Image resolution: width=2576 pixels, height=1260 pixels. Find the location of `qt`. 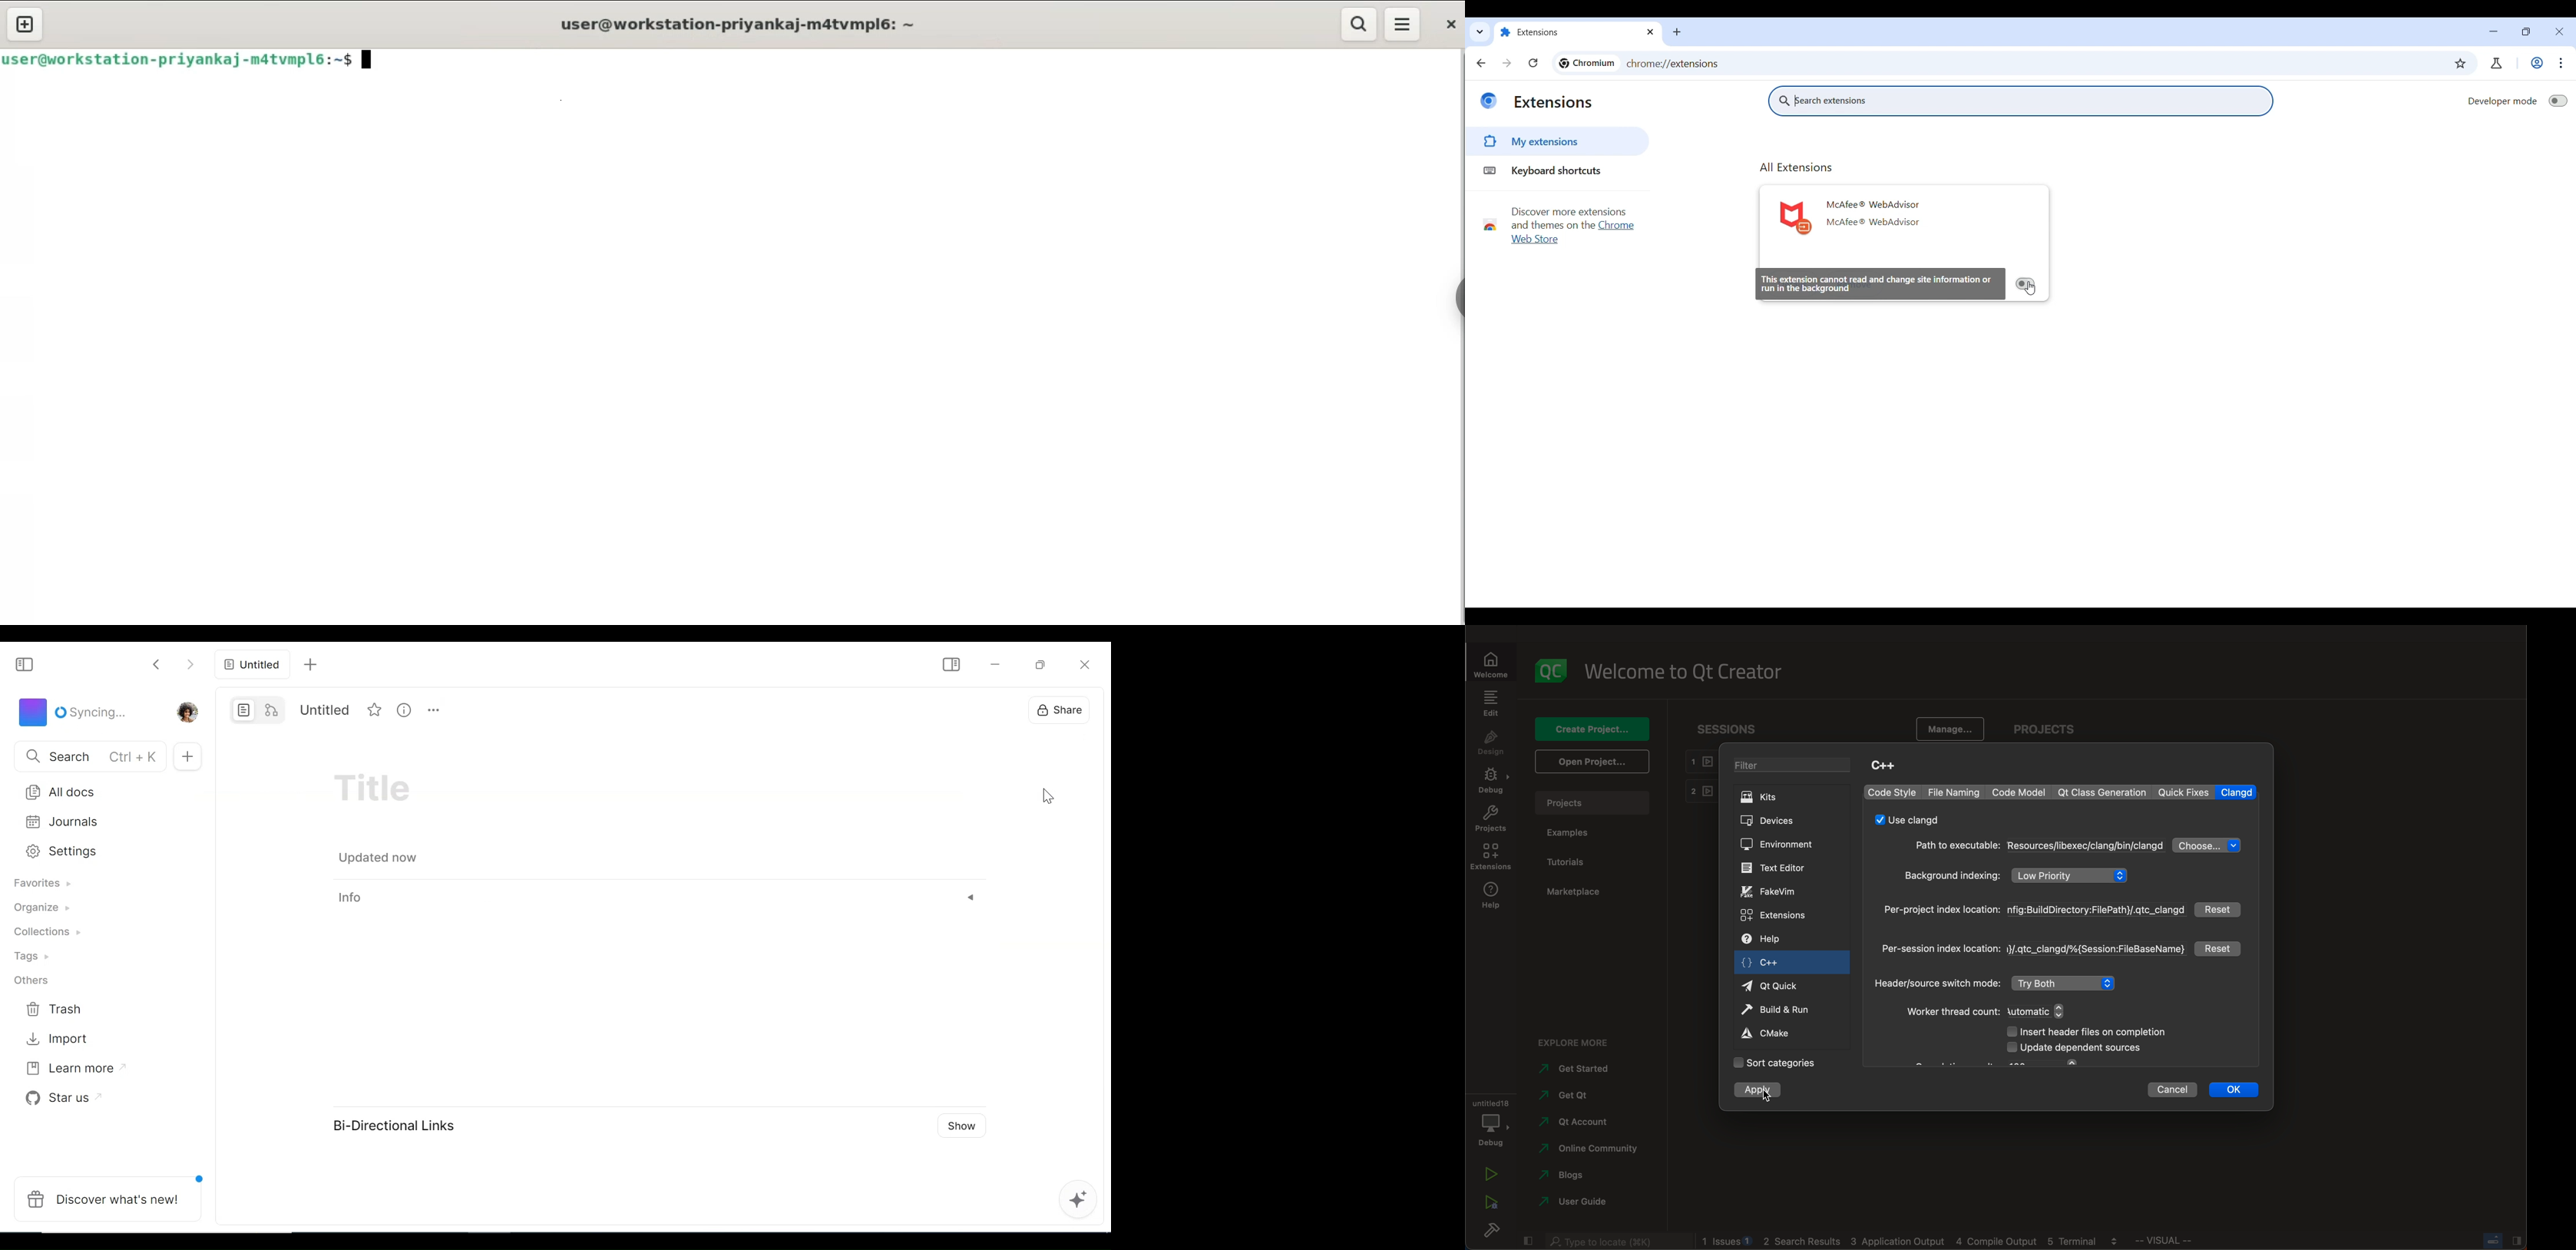

qt is located at coordinates (1781, 986).